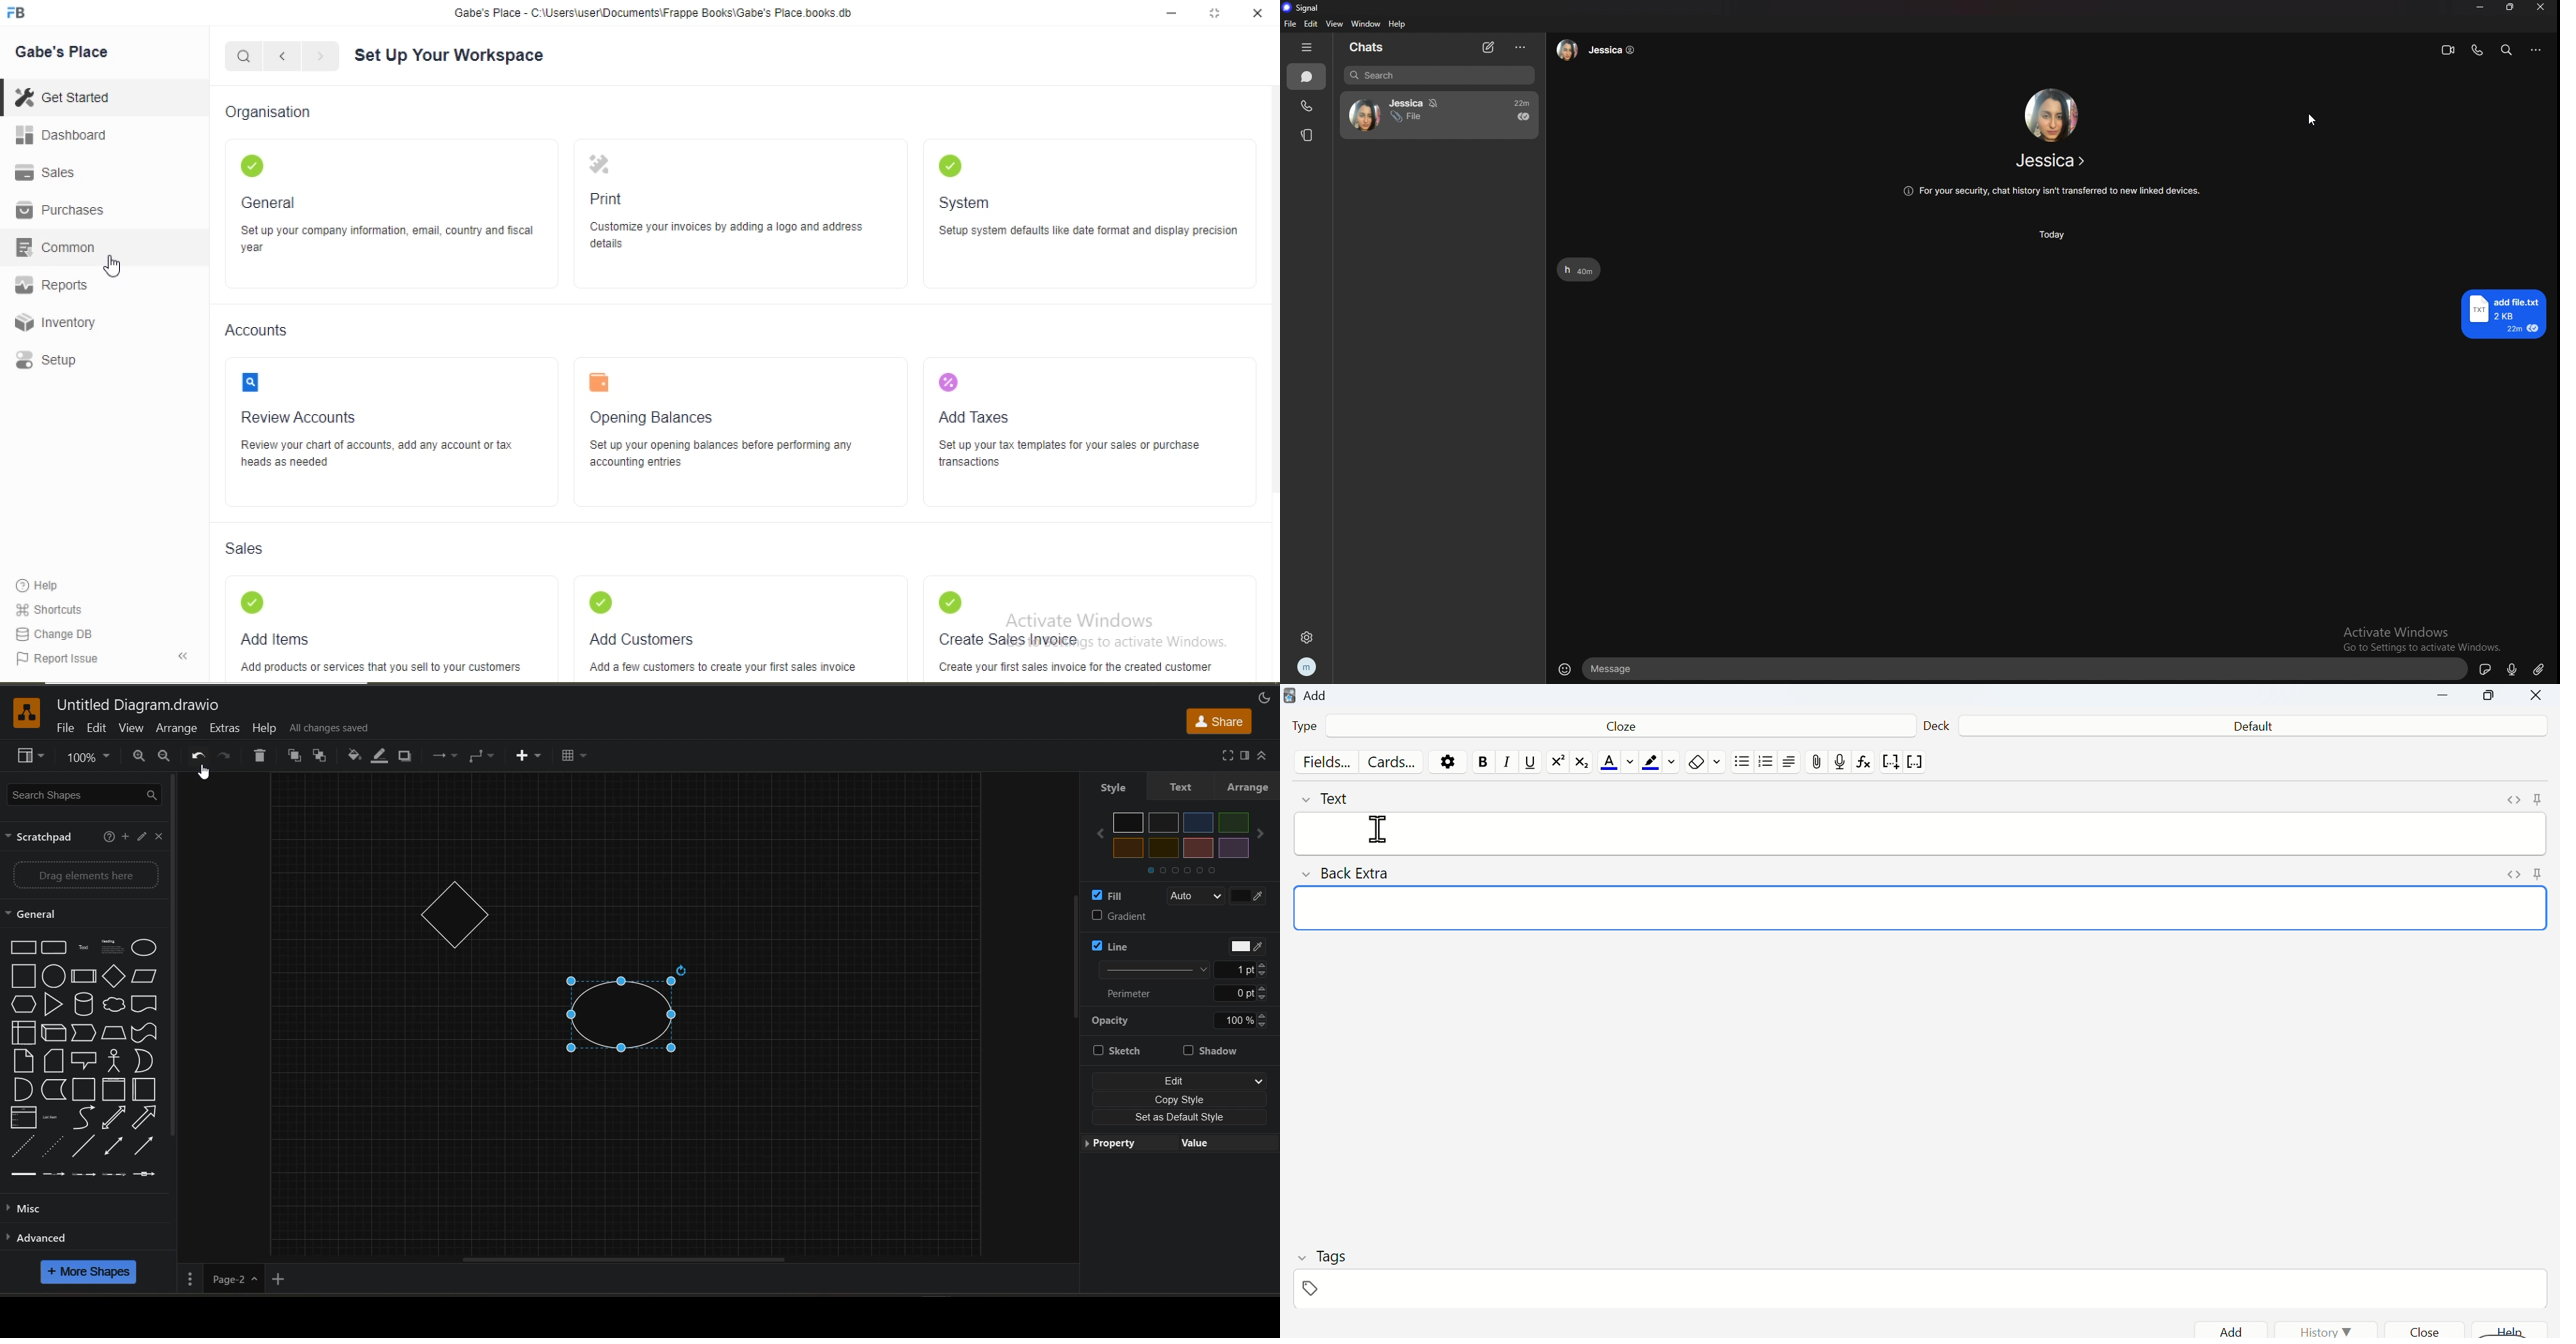 The width and height of the screenshot is (2576, 1344). What do you see at coordinates (85, 1033) in the screenshot?
I see `Step` at bounding box center [85, 1033].